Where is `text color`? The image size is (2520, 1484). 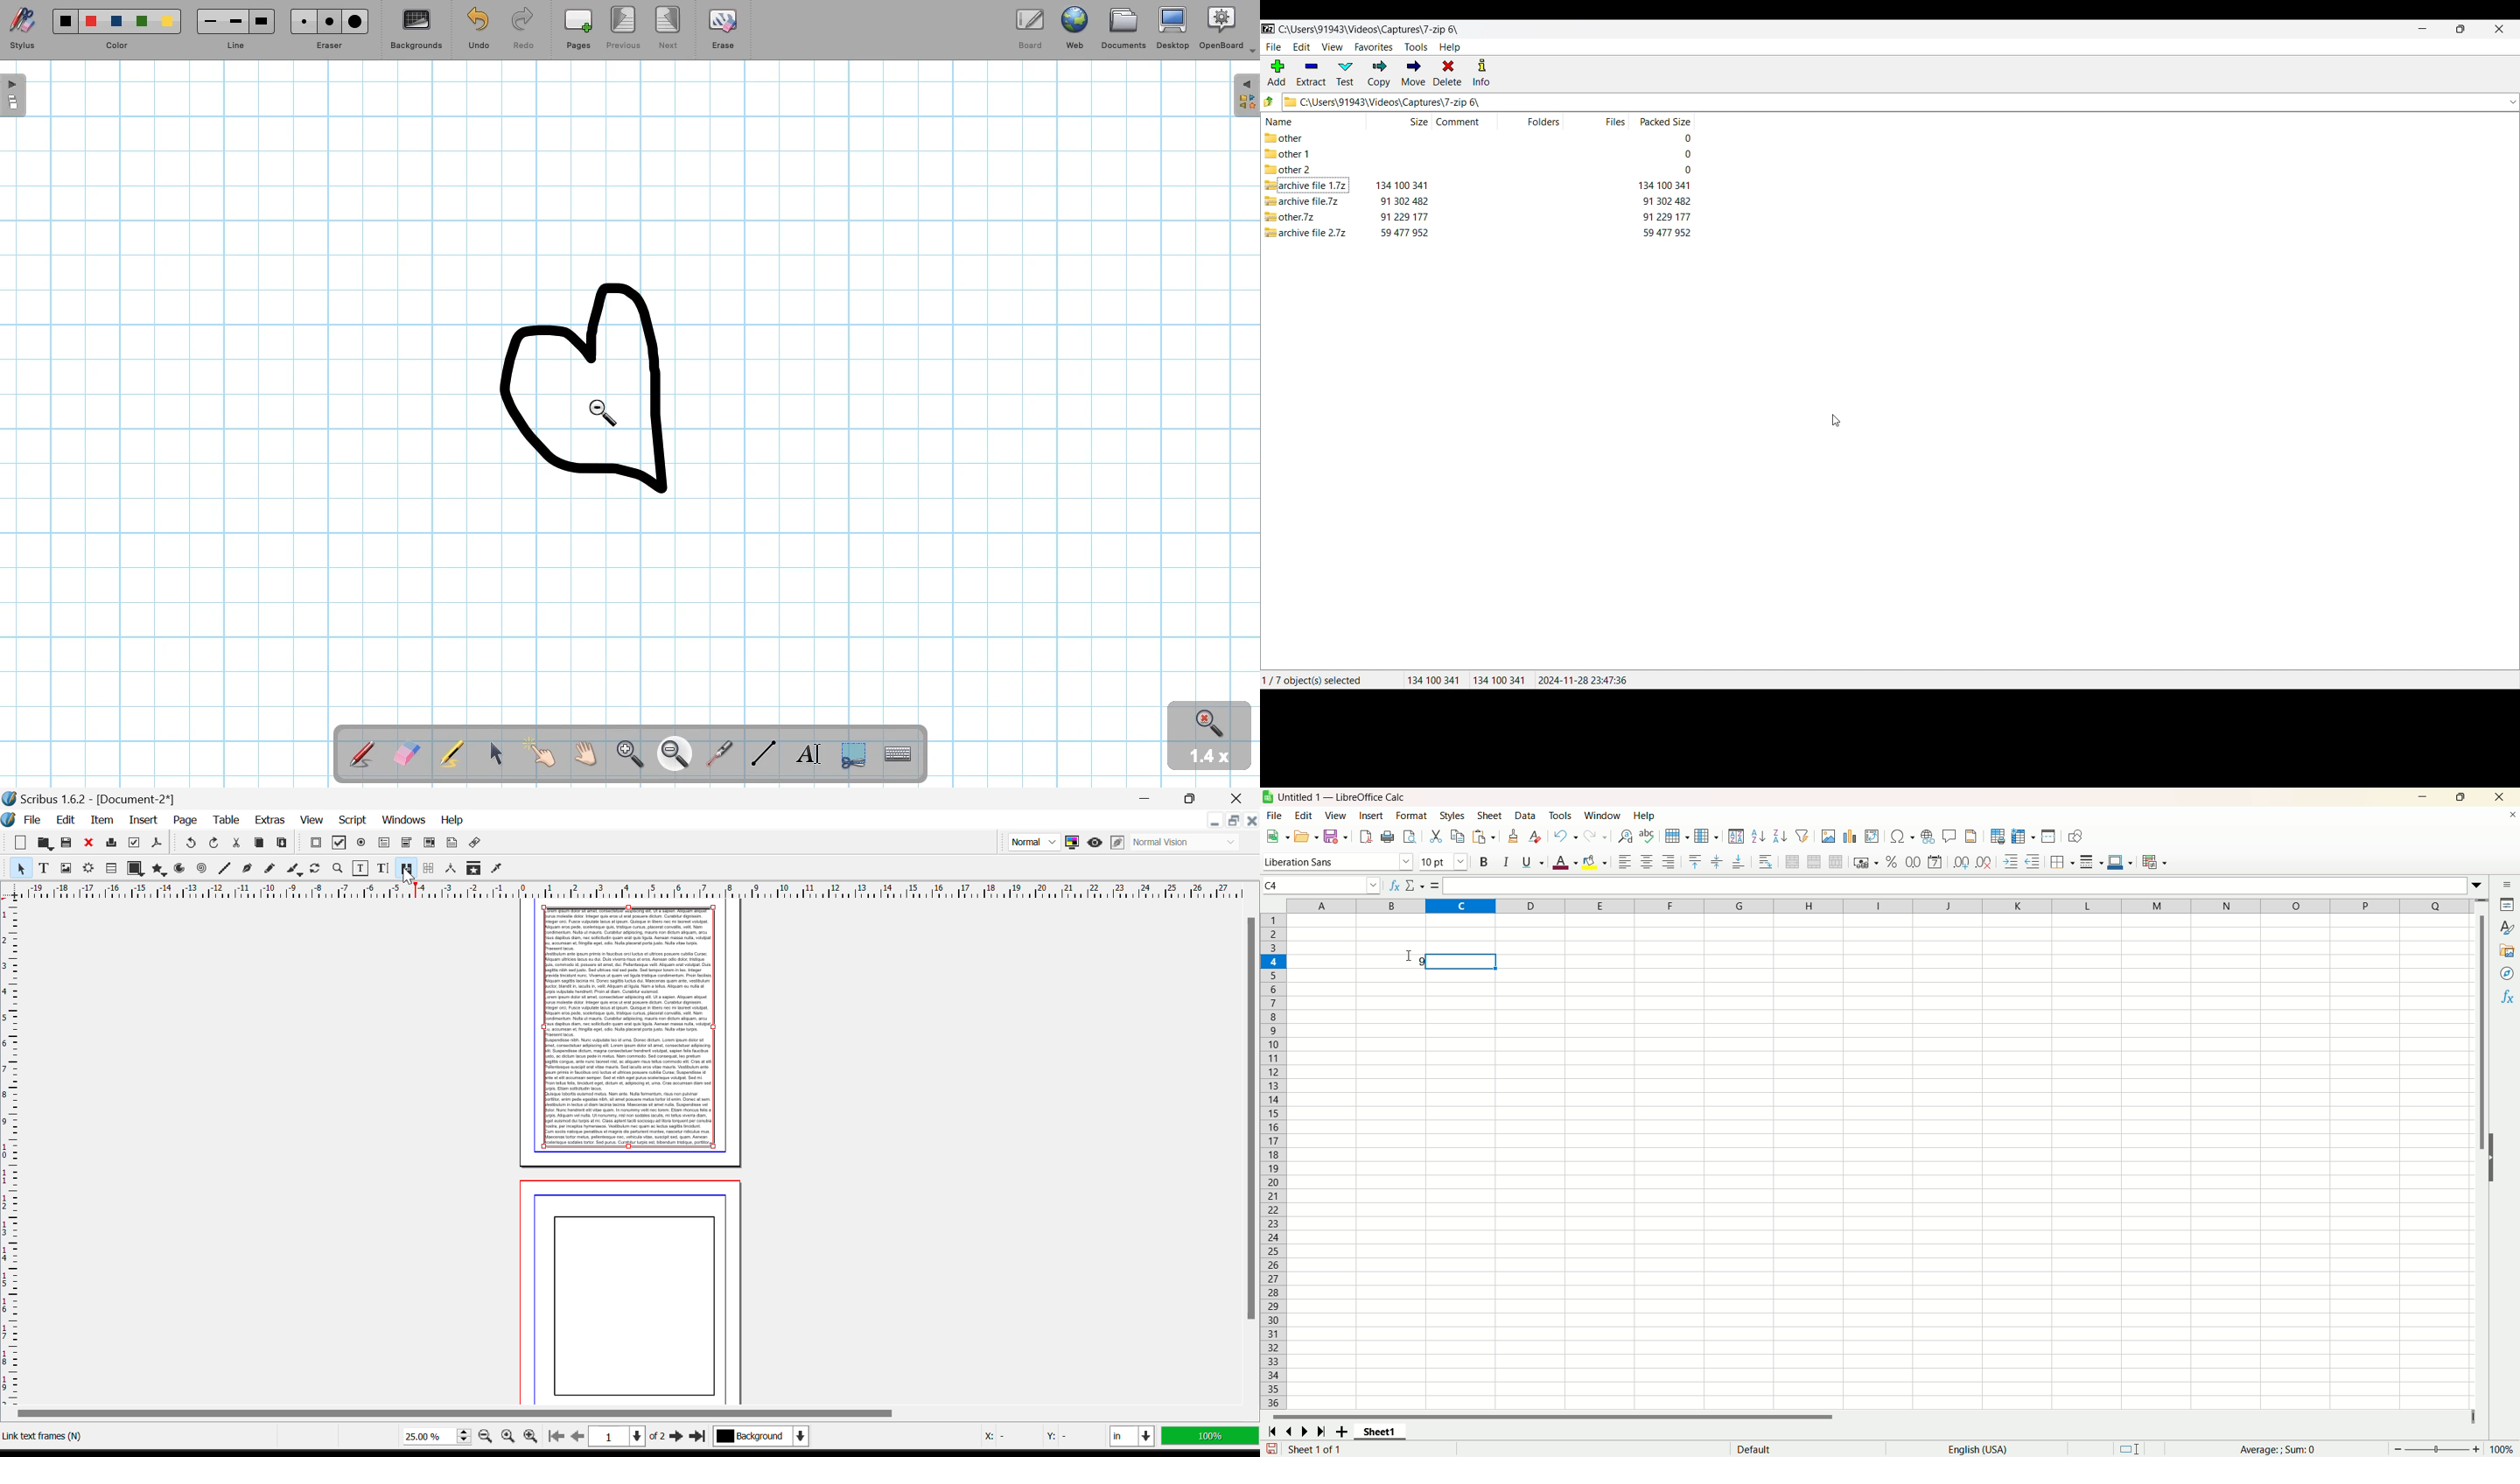
text color is located at coordinates (1562, 864).